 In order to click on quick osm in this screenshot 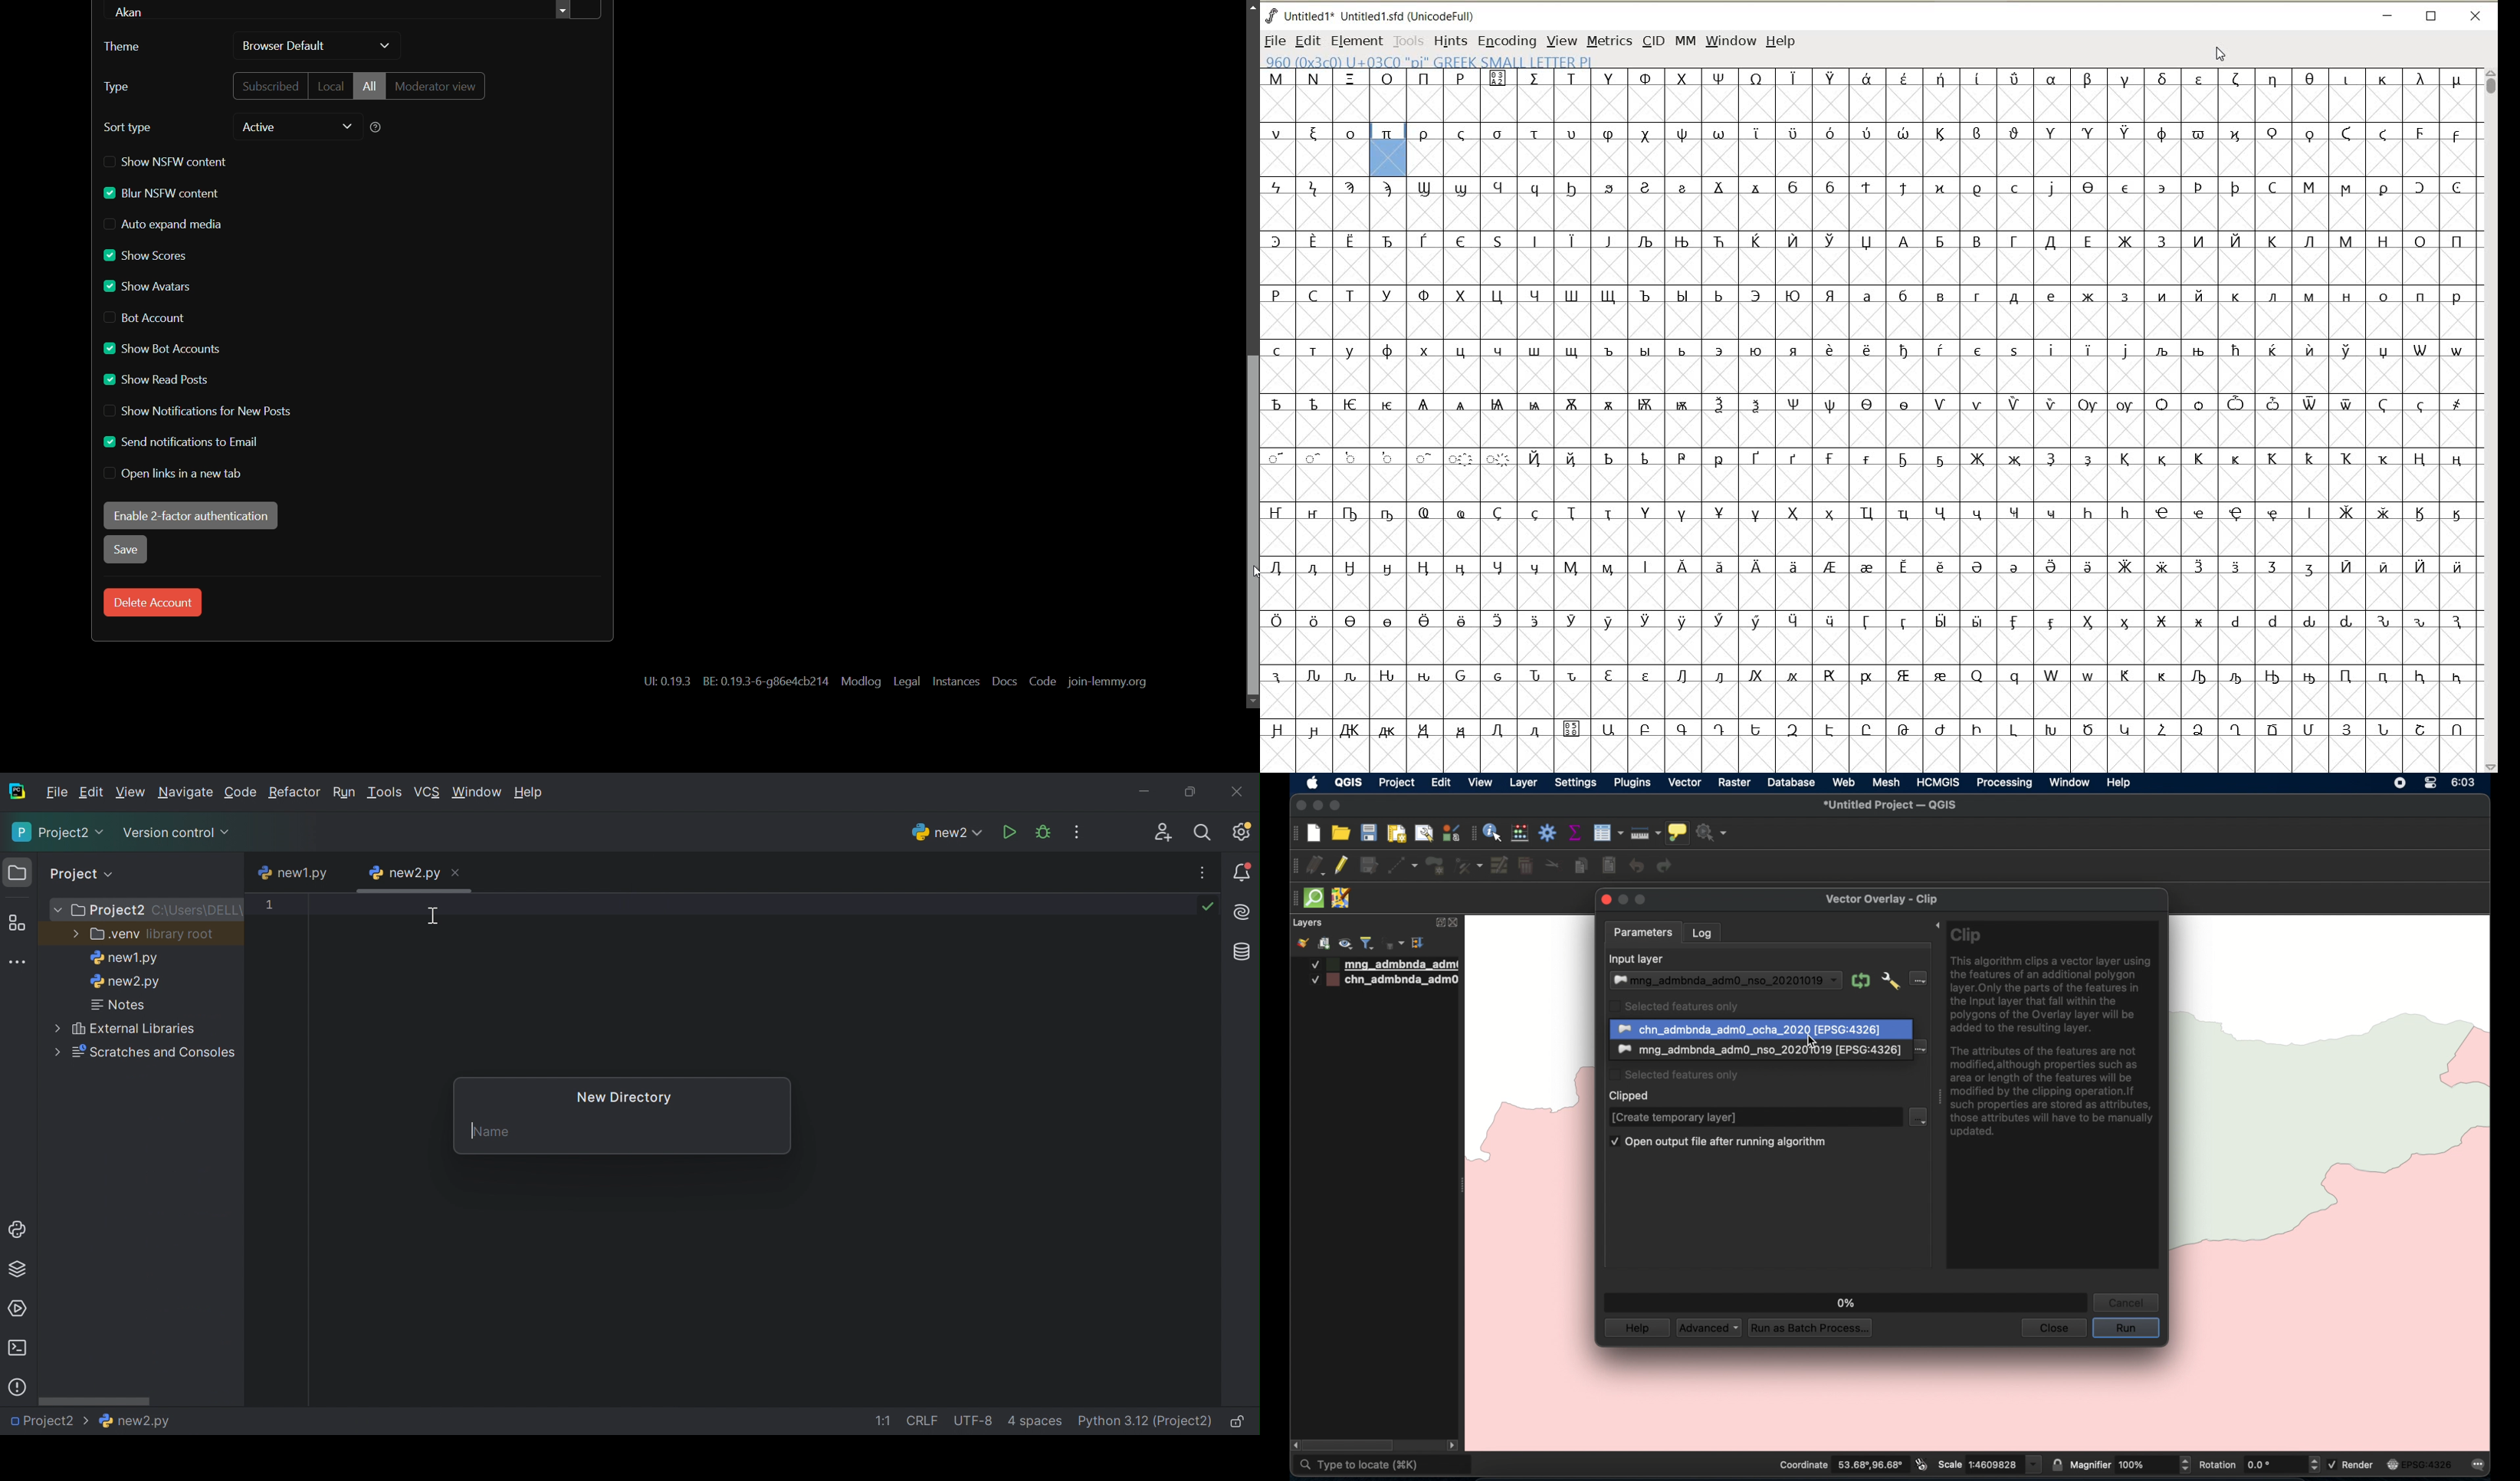, I will do `click(1314, 898)`.